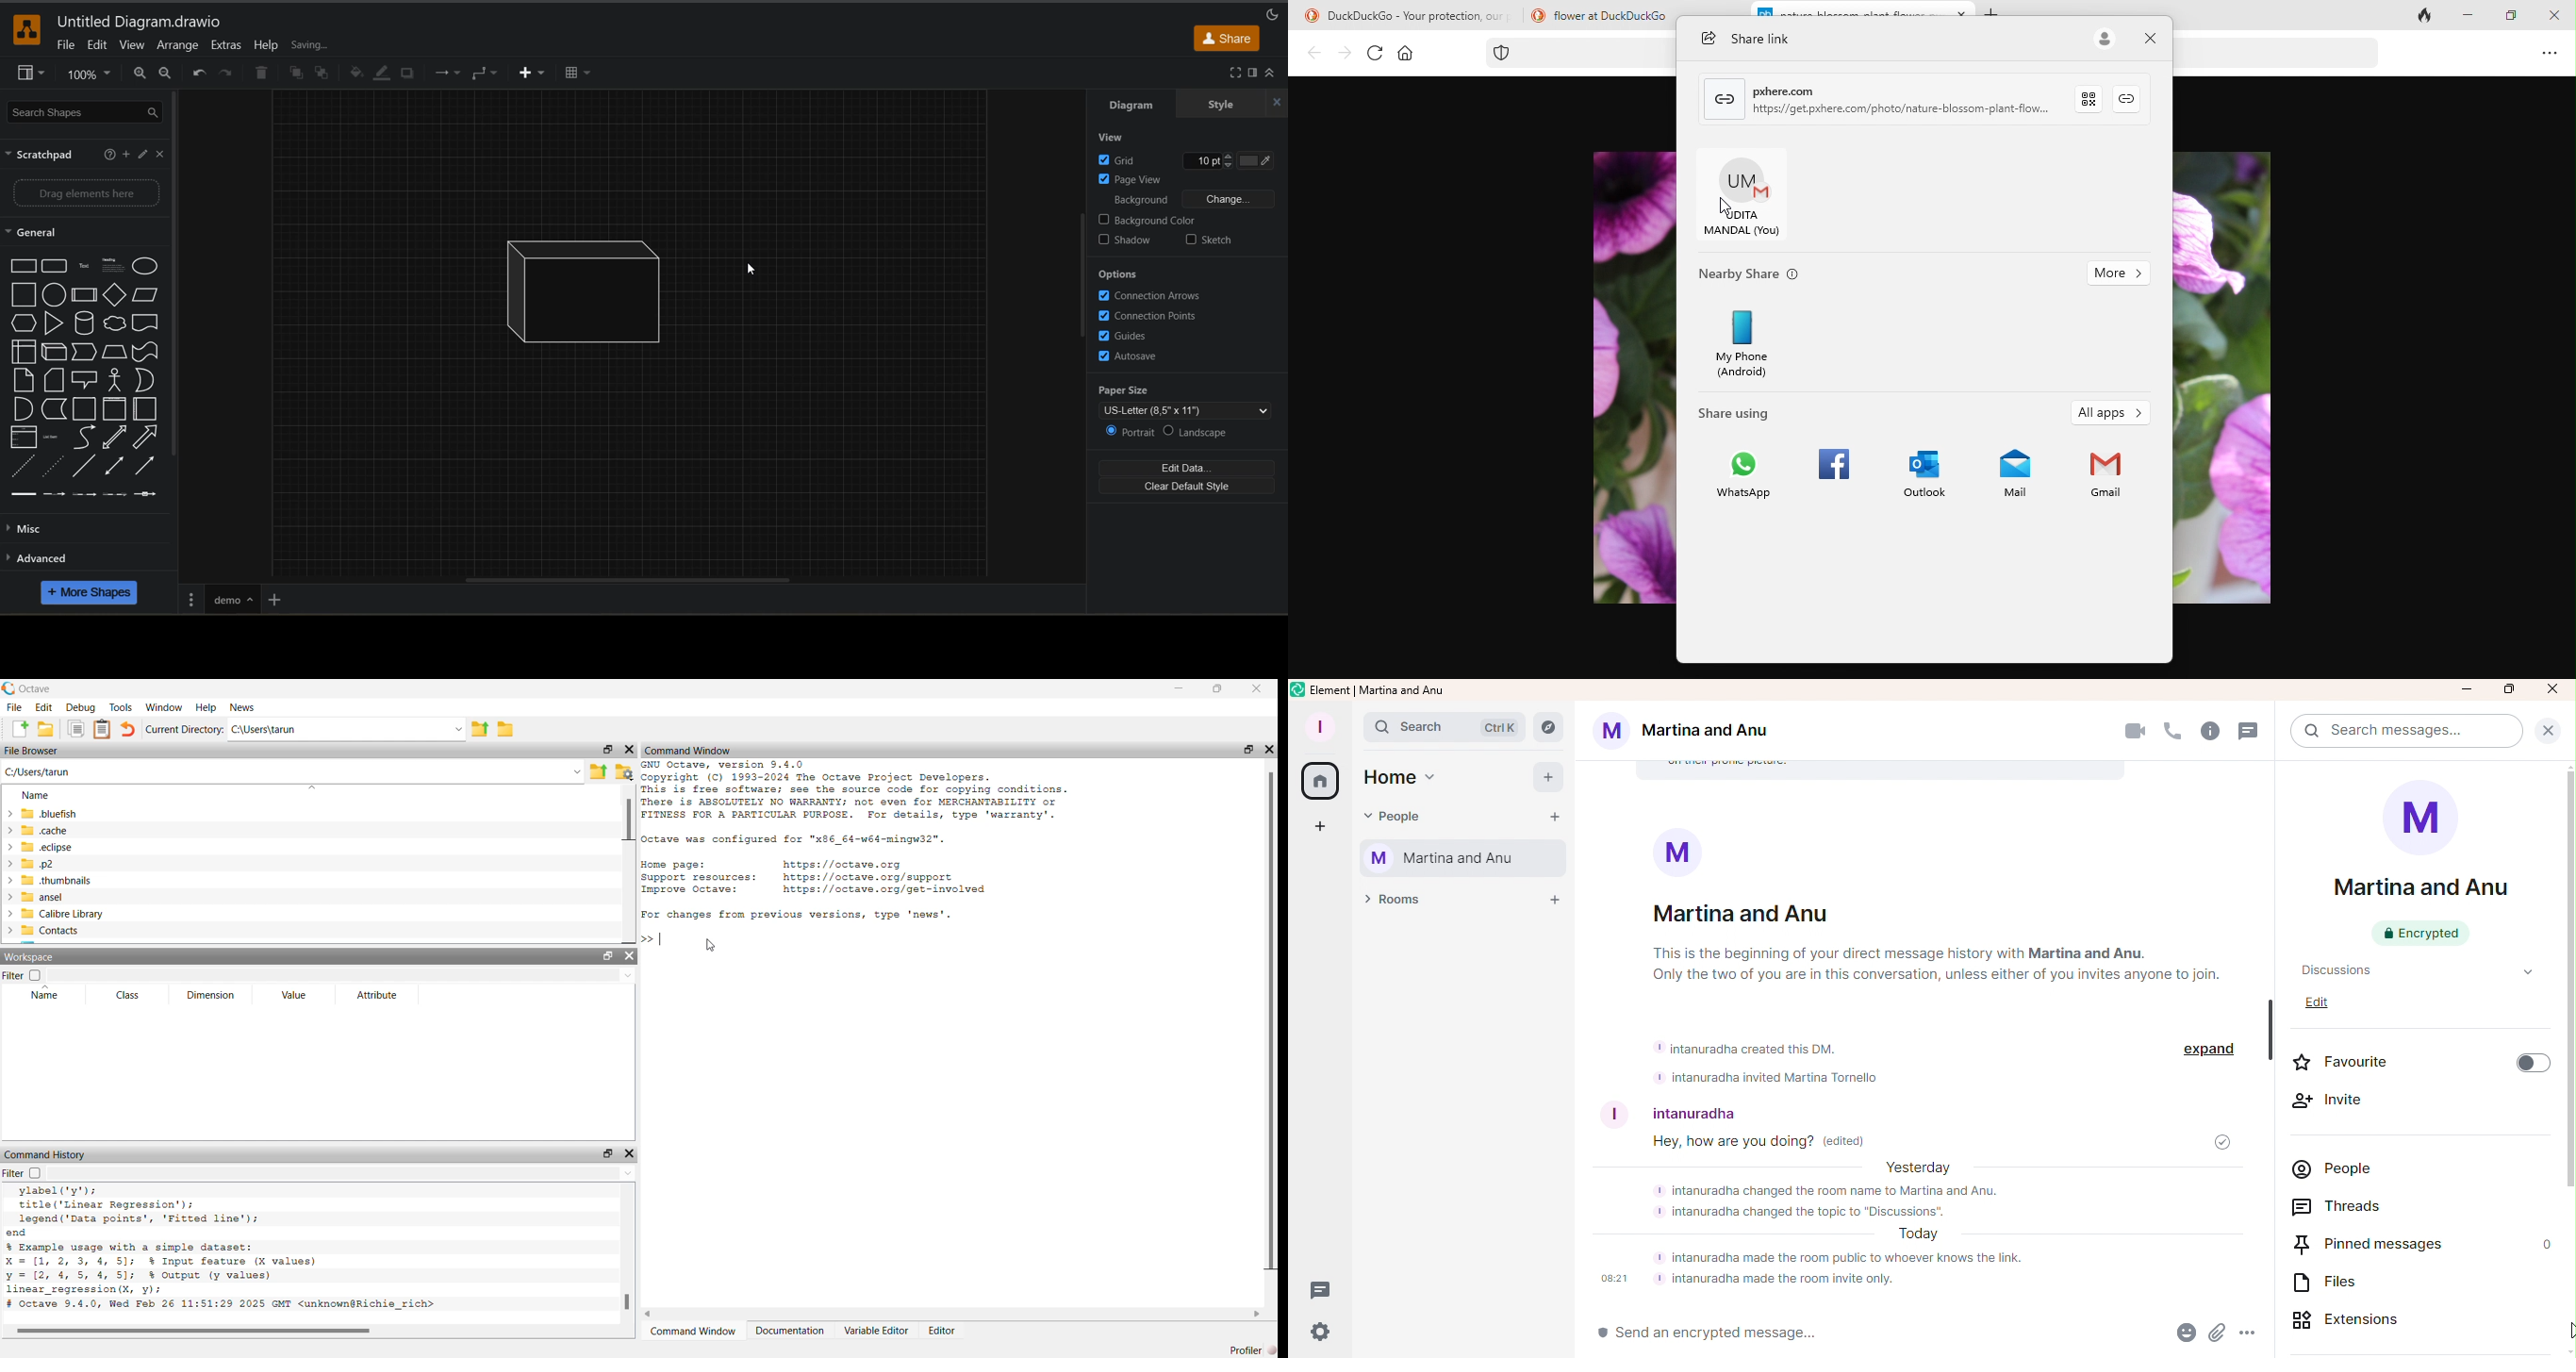 Image resolution: width=2576 pixels, height=1372 pixels. What do you see at coordinates (1130, 239) in the screenshot?
I see `shadow` at bounding box center [1130, 239].